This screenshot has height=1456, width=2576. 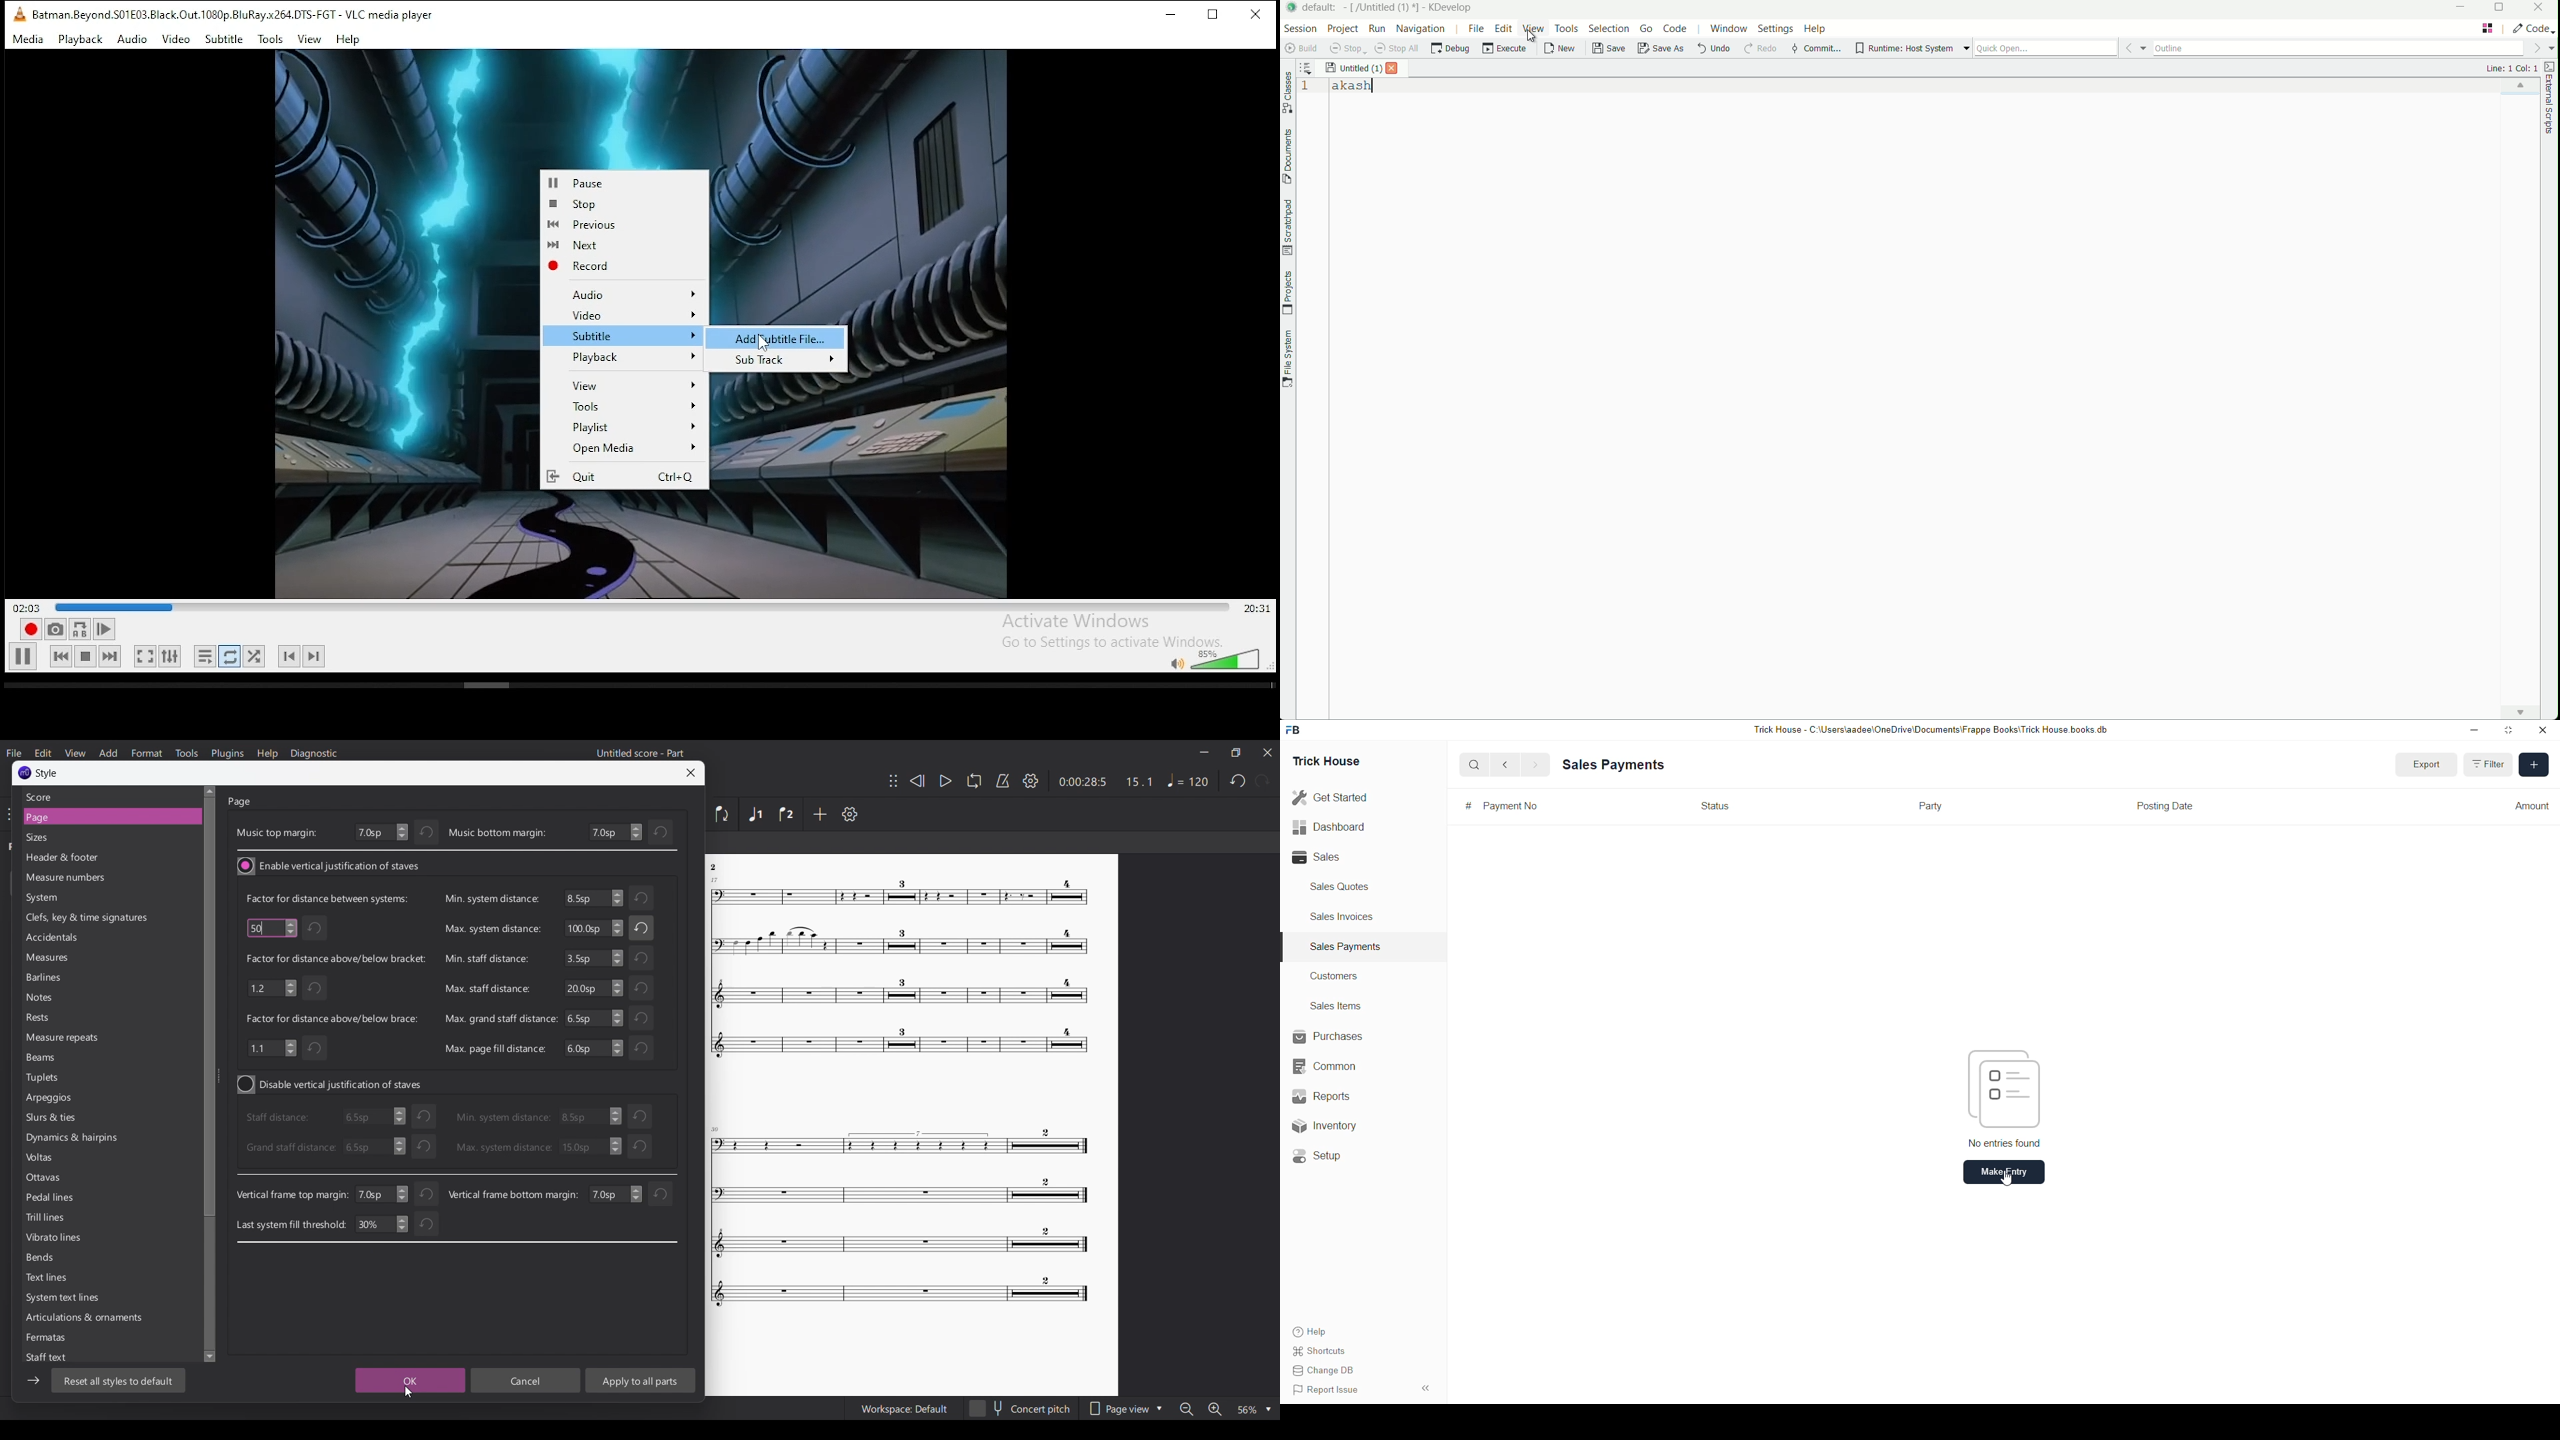 I want to click on resize, so click(x=2509, y=730).